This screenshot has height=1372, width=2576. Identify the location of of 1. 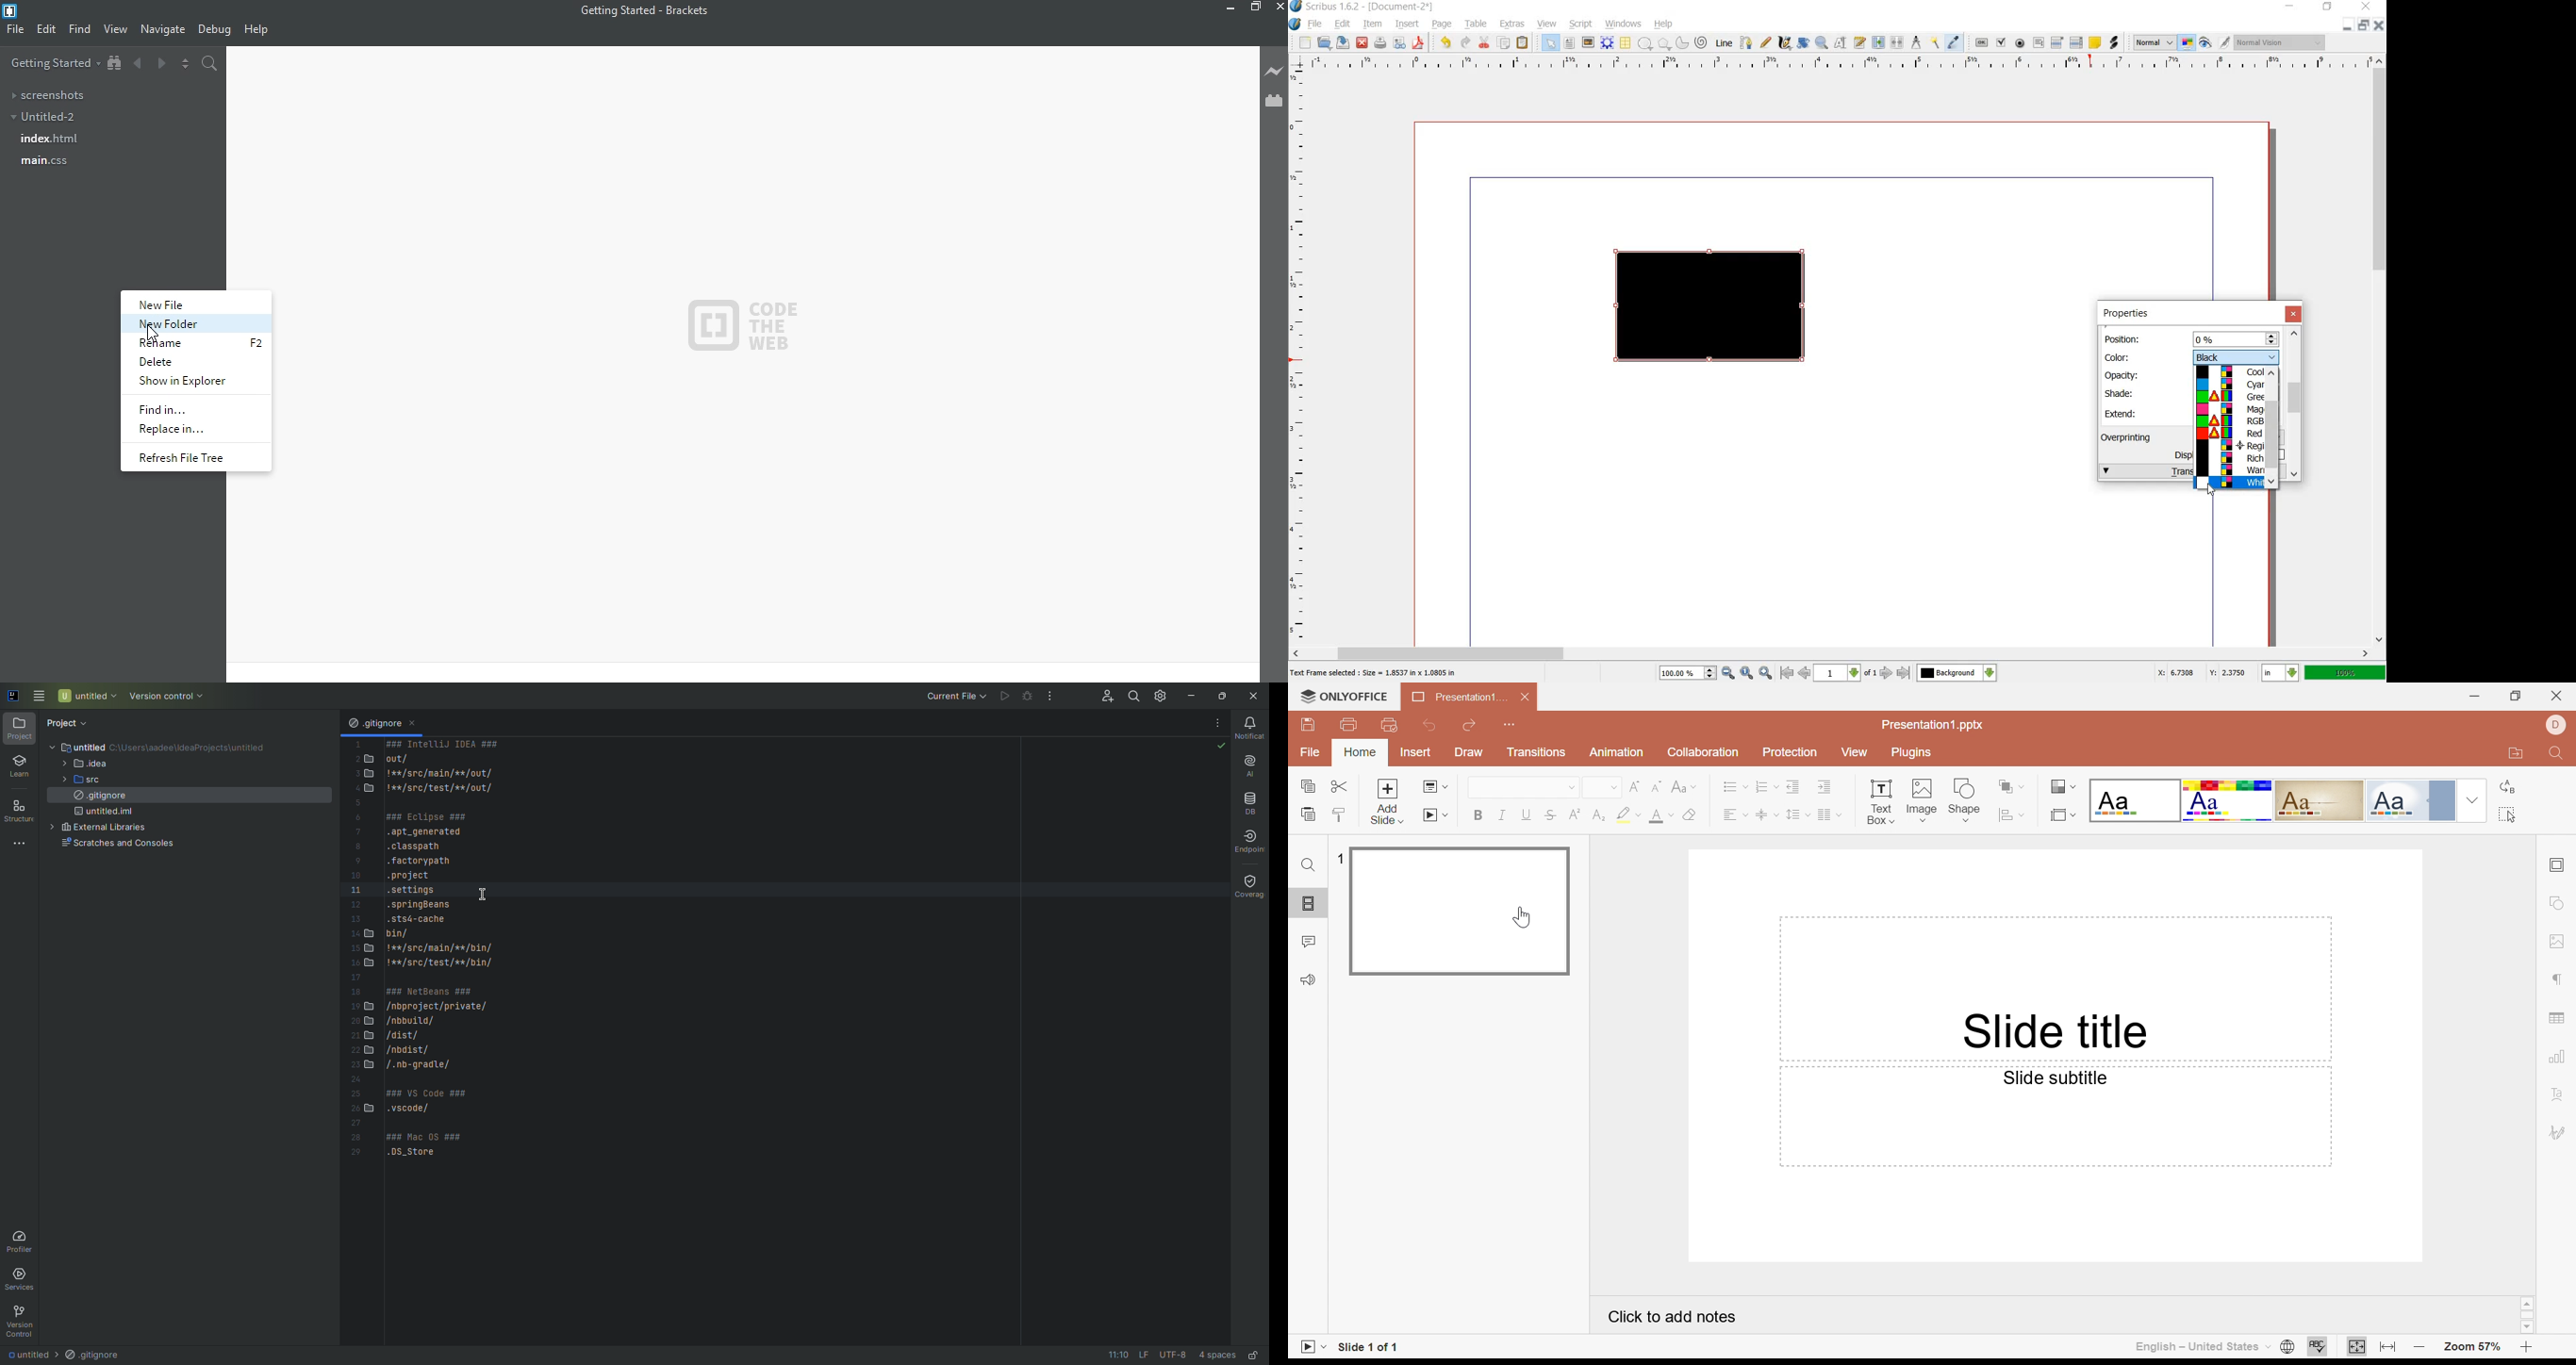
(1869, 674).